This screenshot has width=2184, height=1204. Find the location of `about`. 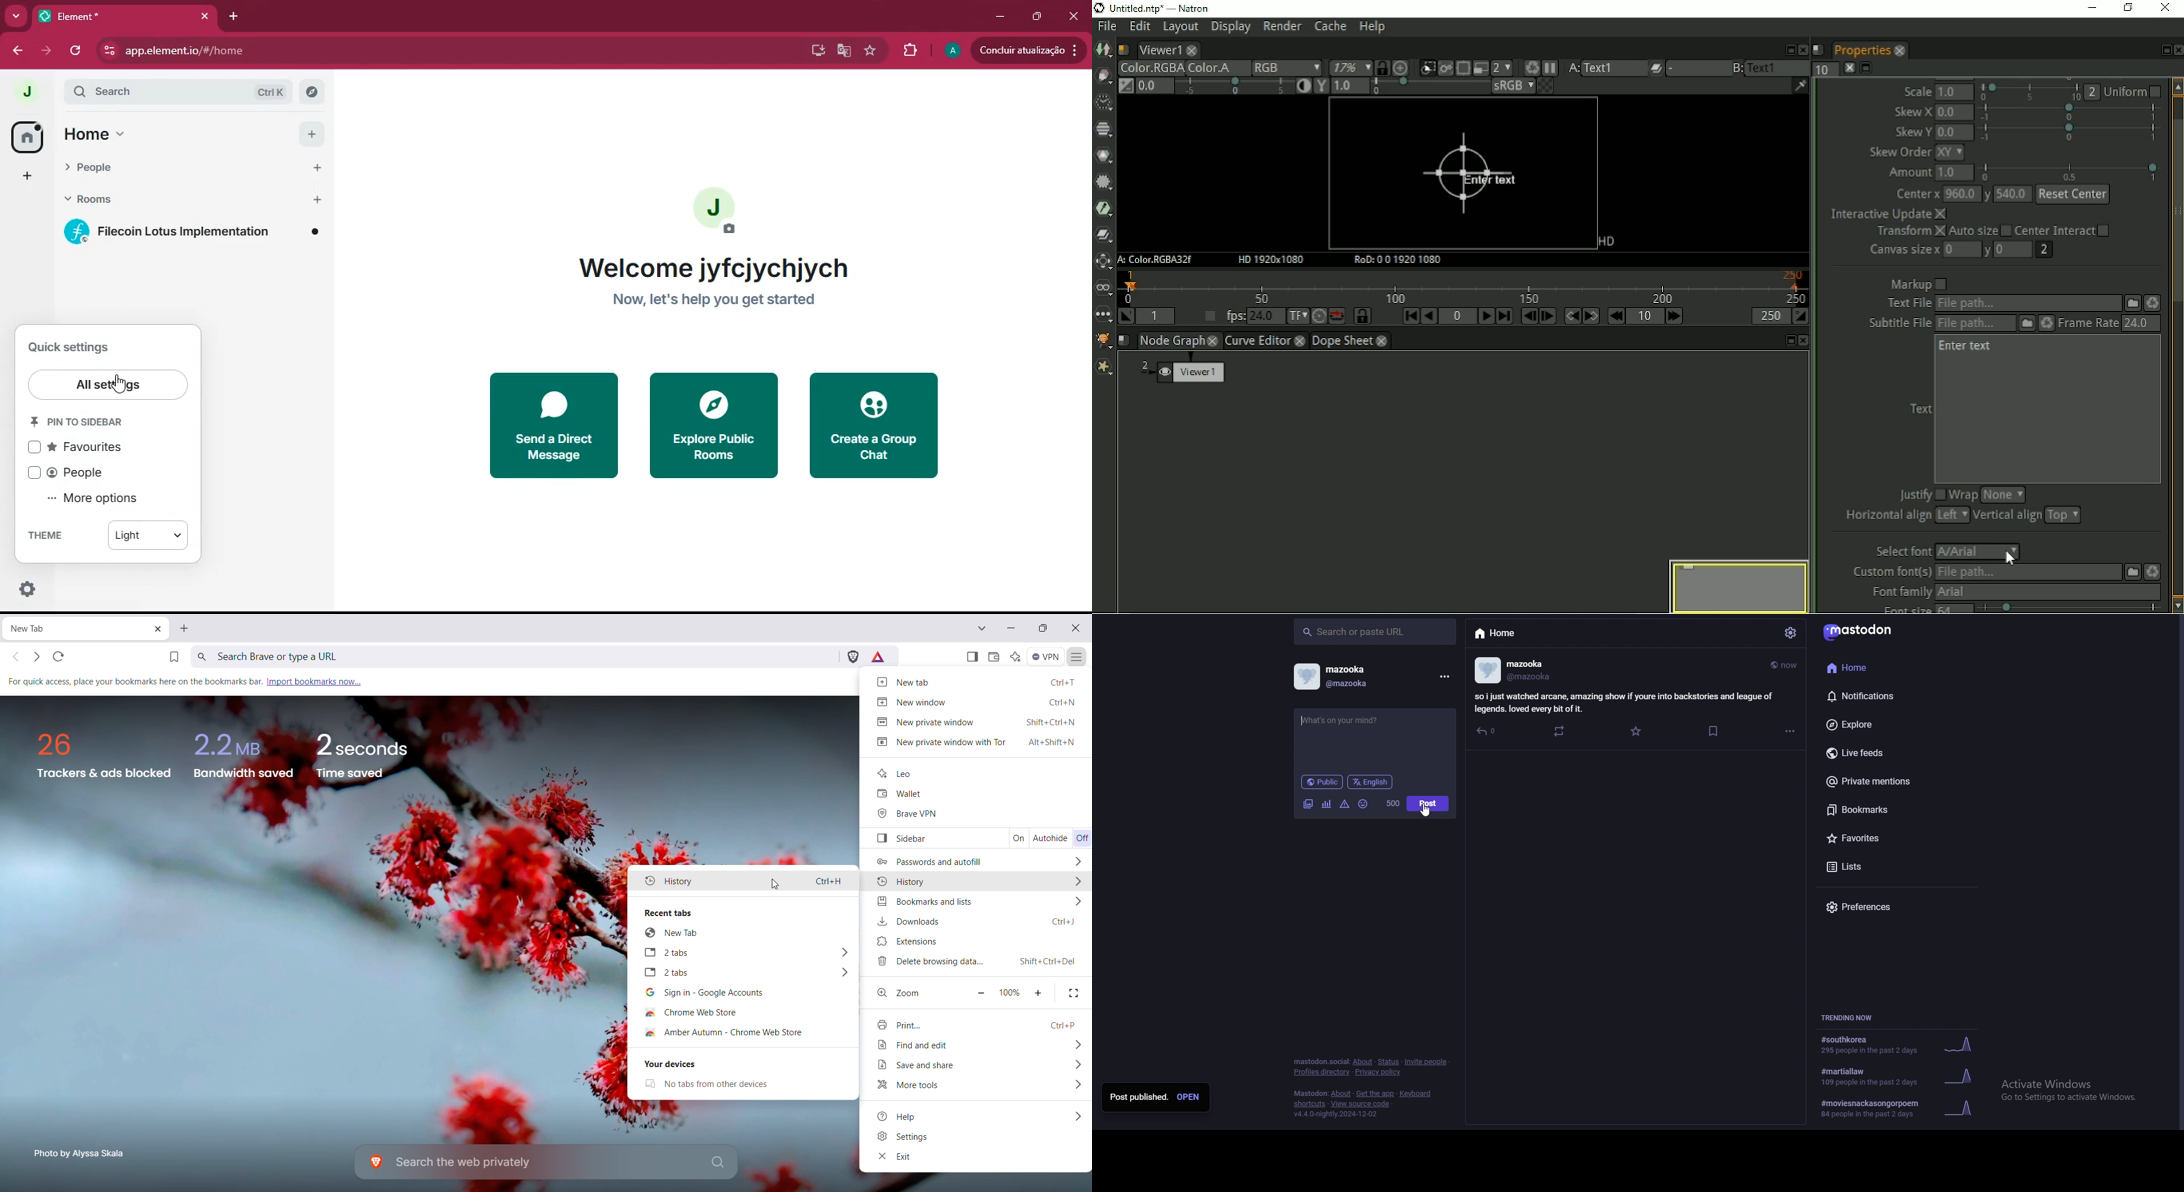

about is located at coordinates (1362, 1062).